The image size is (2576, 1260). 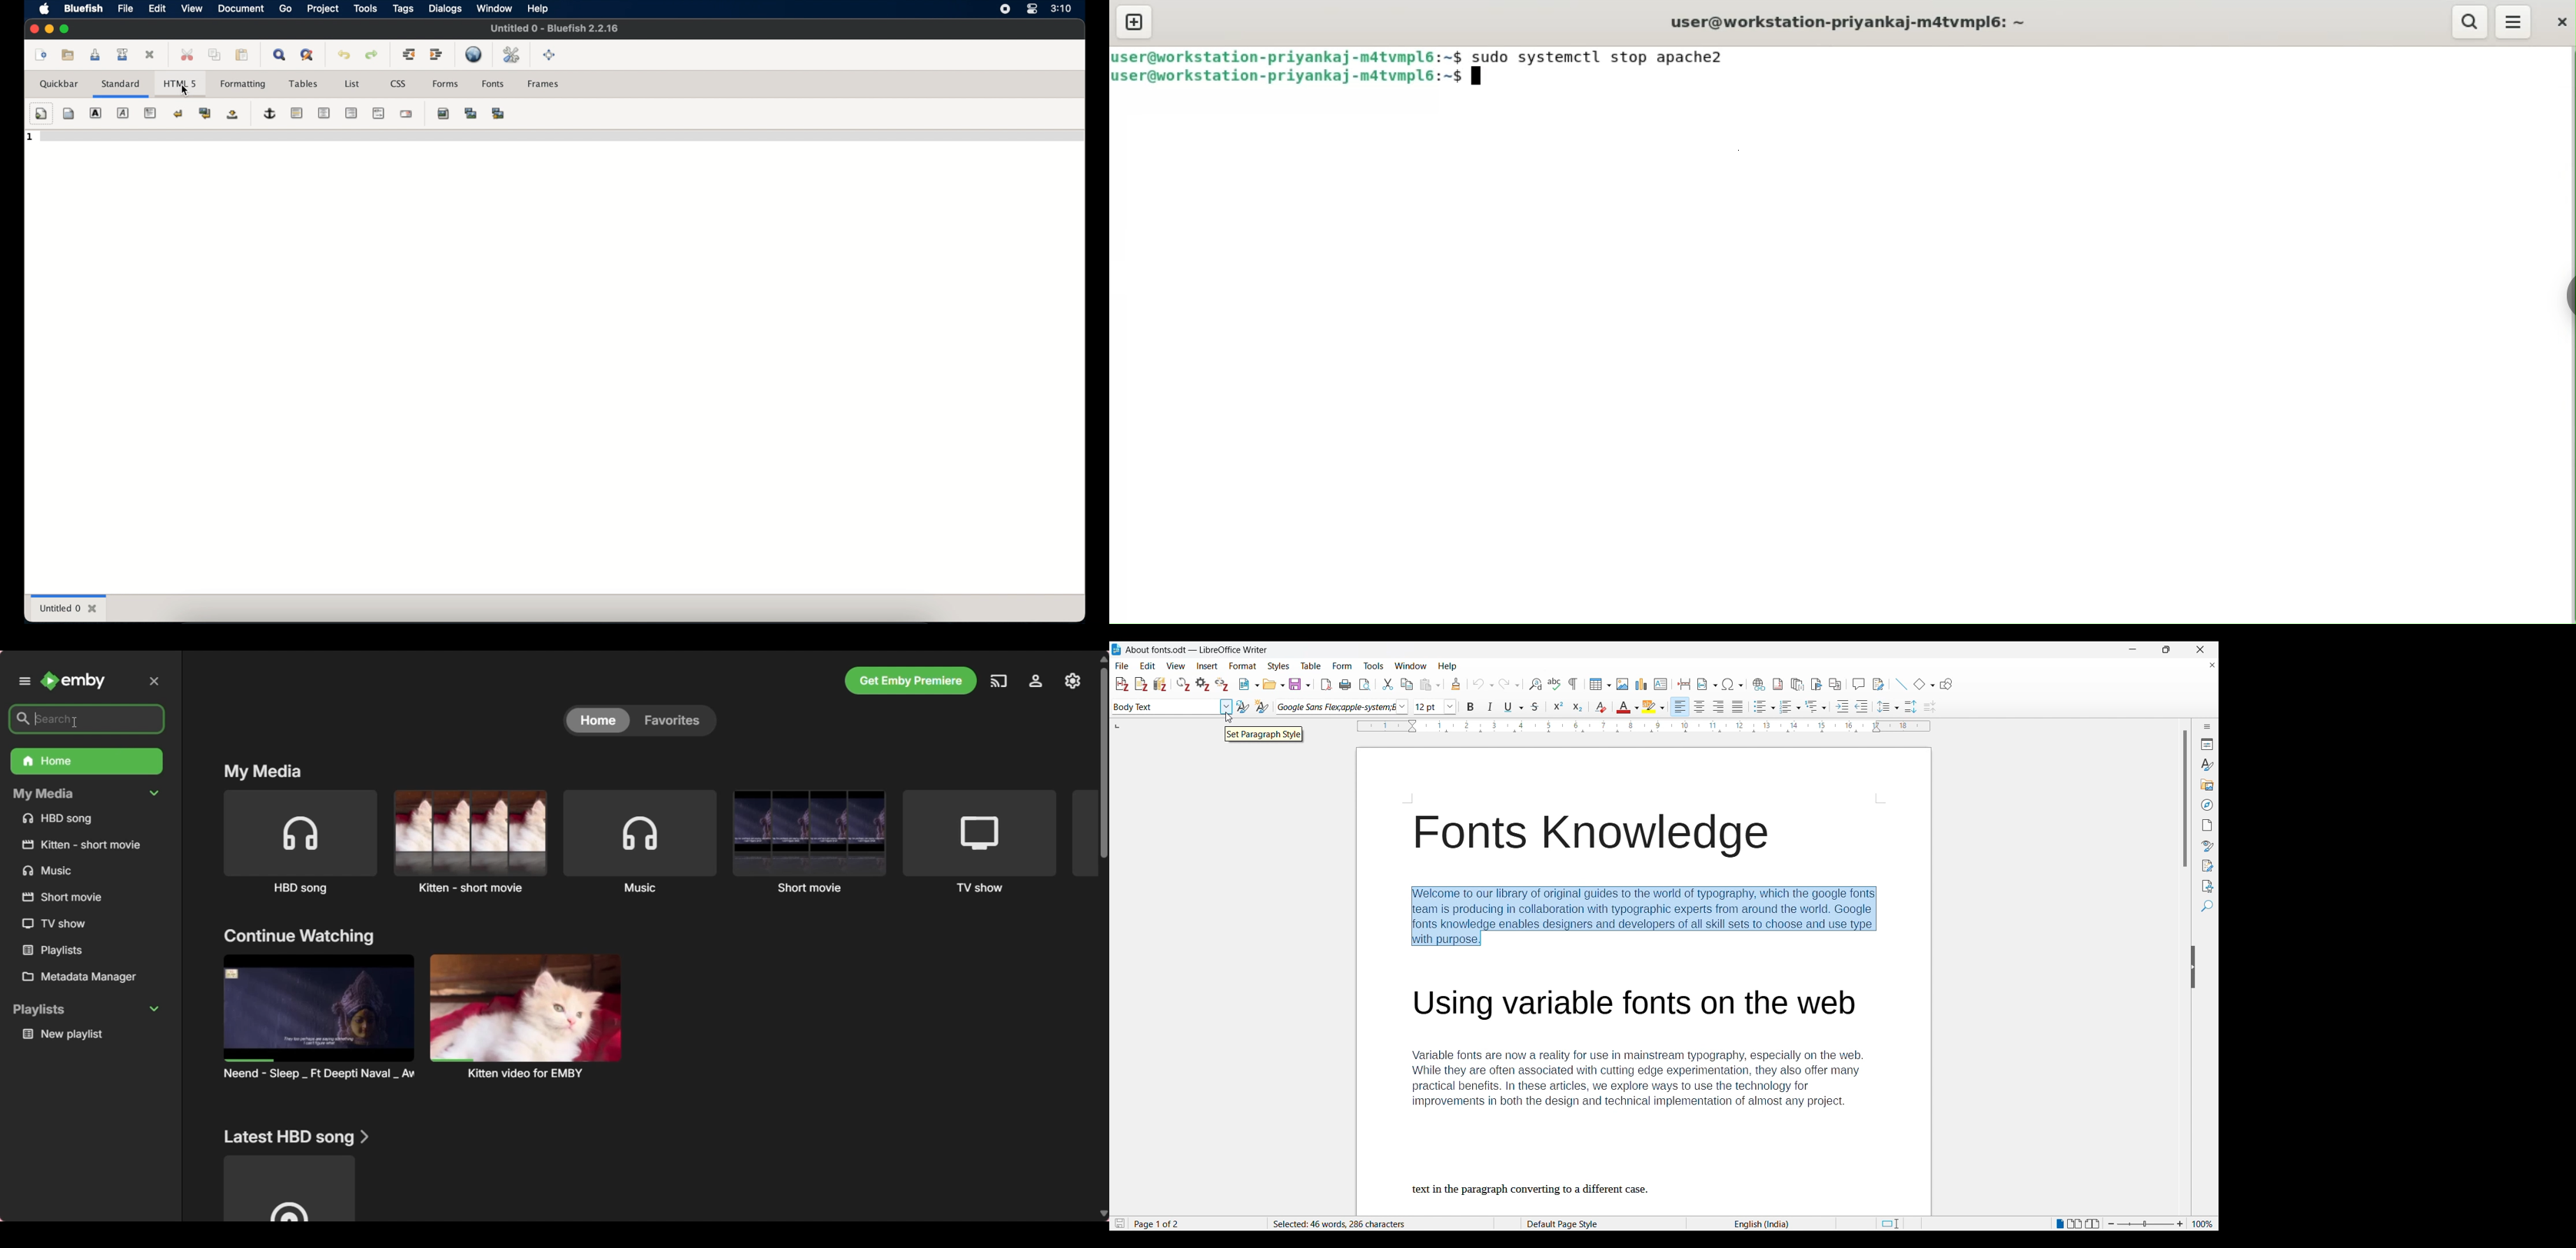 What do you see at coordinates (1250, 684) in the screenshot?
I see `New document` at bounding box center [1250, 684].